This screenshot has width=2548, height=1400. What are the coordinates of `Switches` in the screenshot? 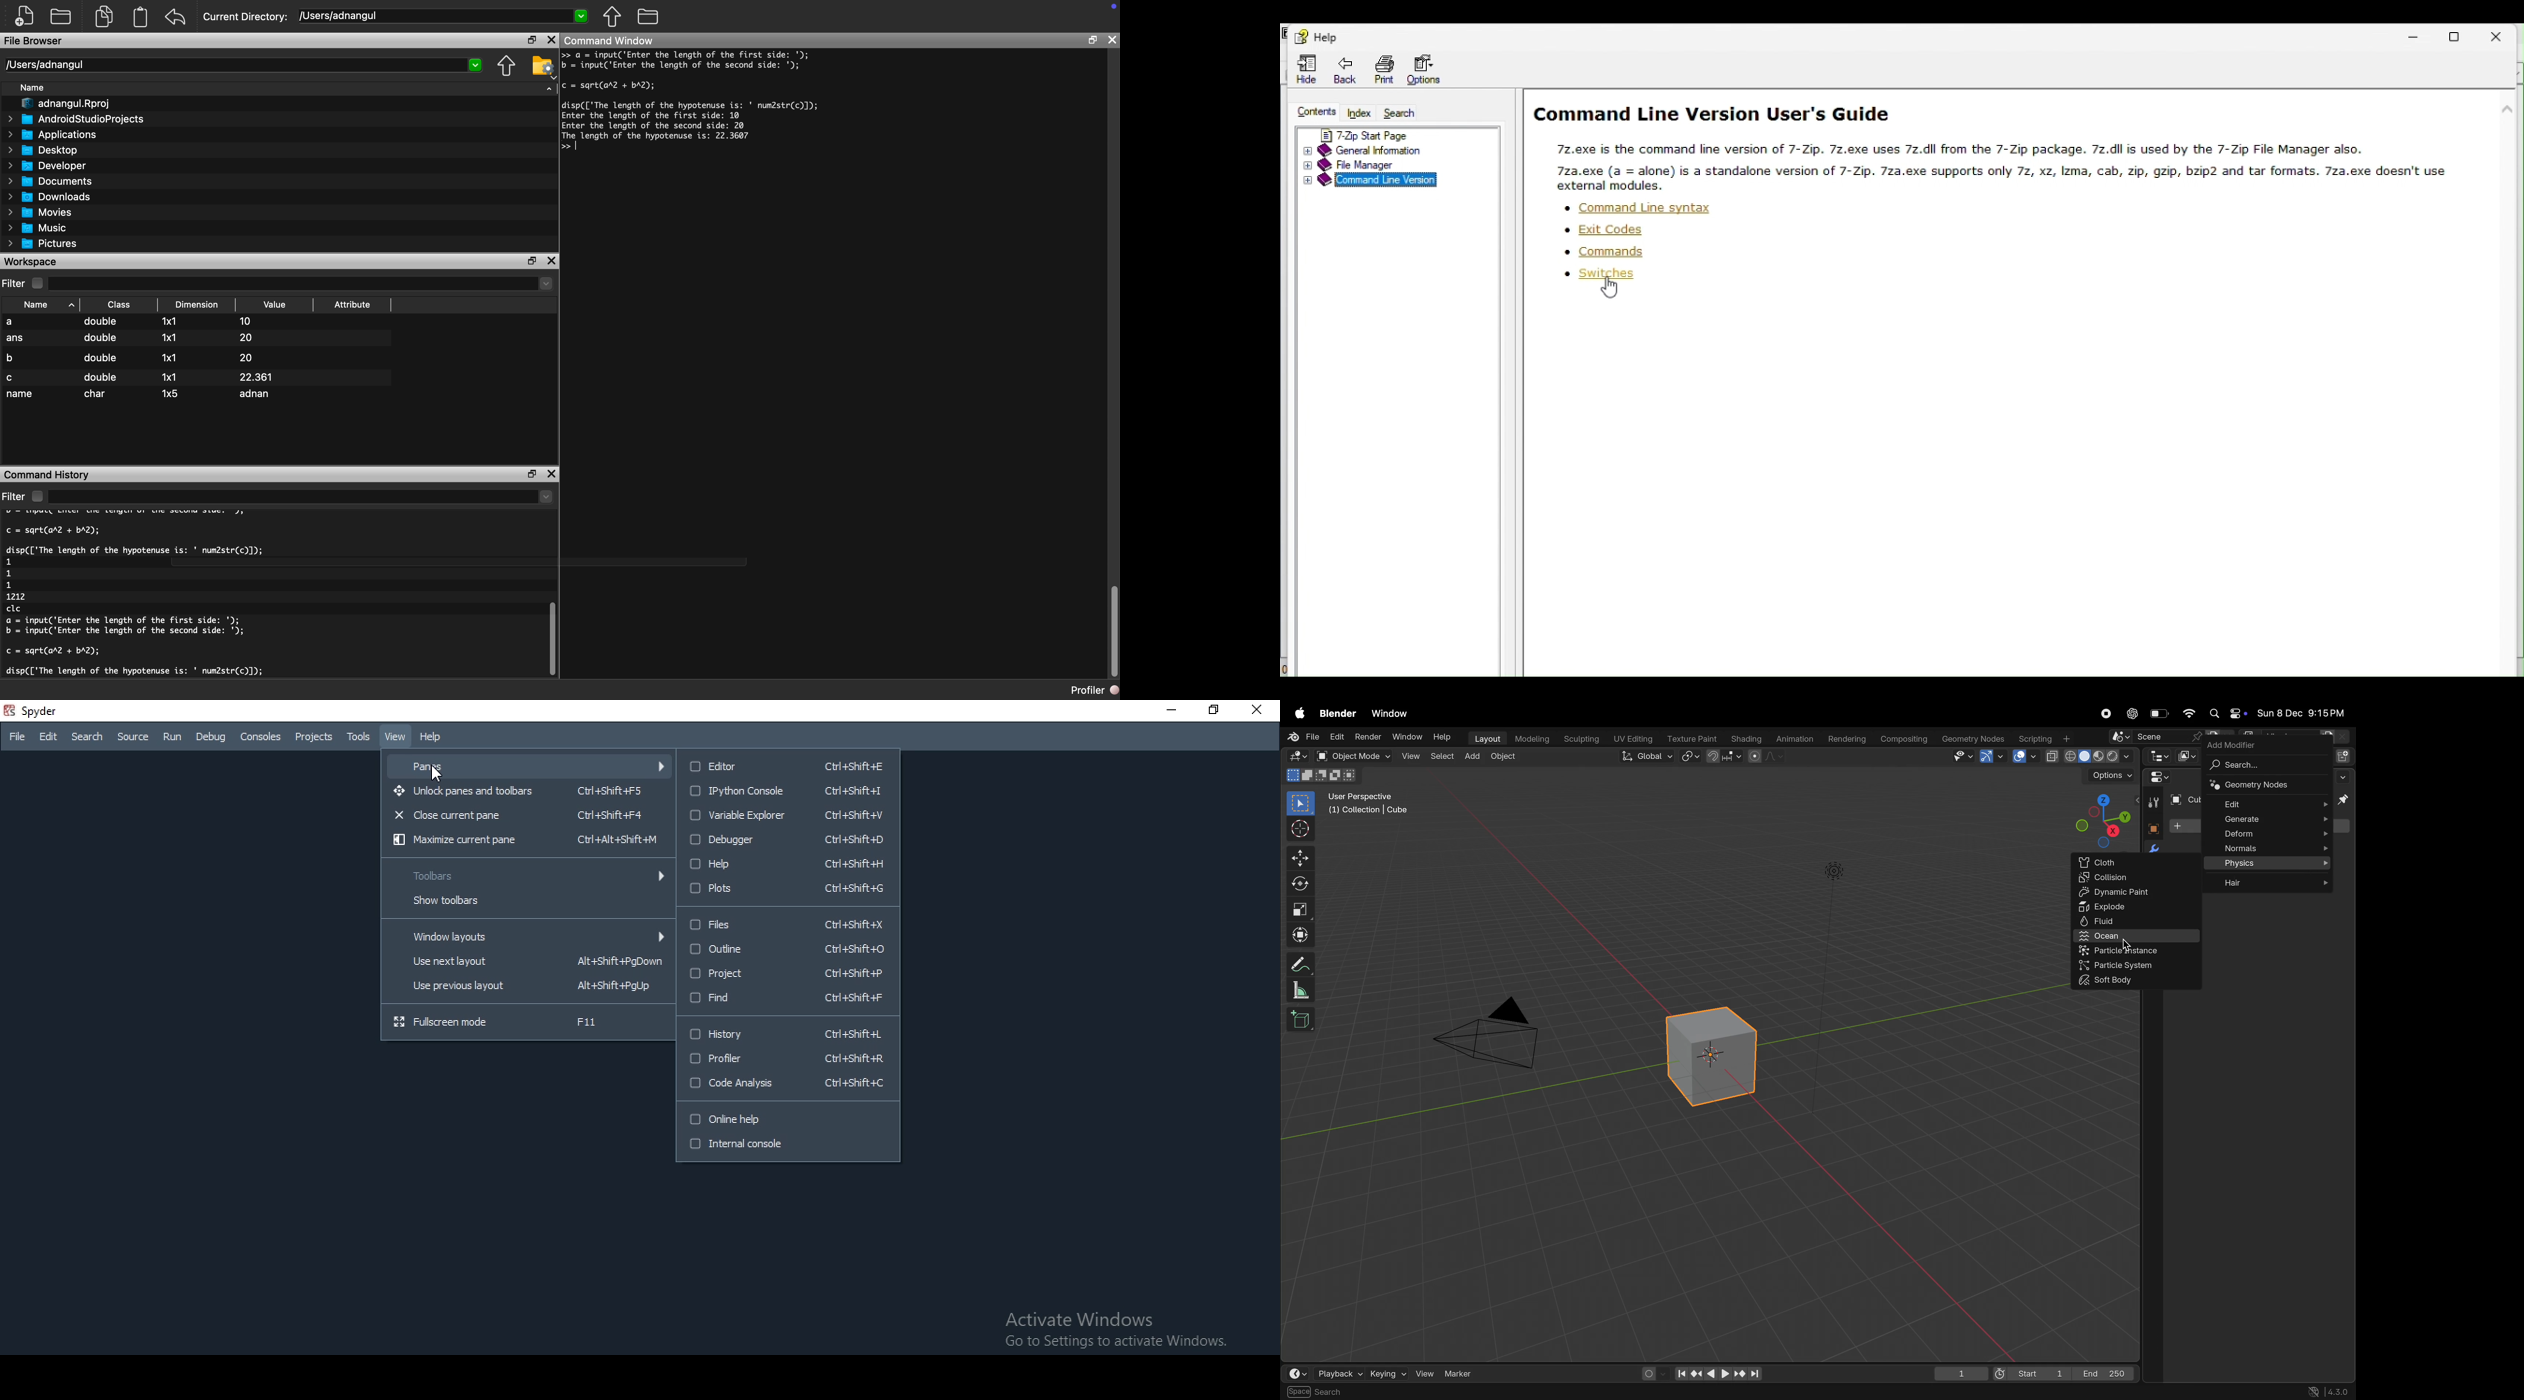 It's located at (1612, 274).